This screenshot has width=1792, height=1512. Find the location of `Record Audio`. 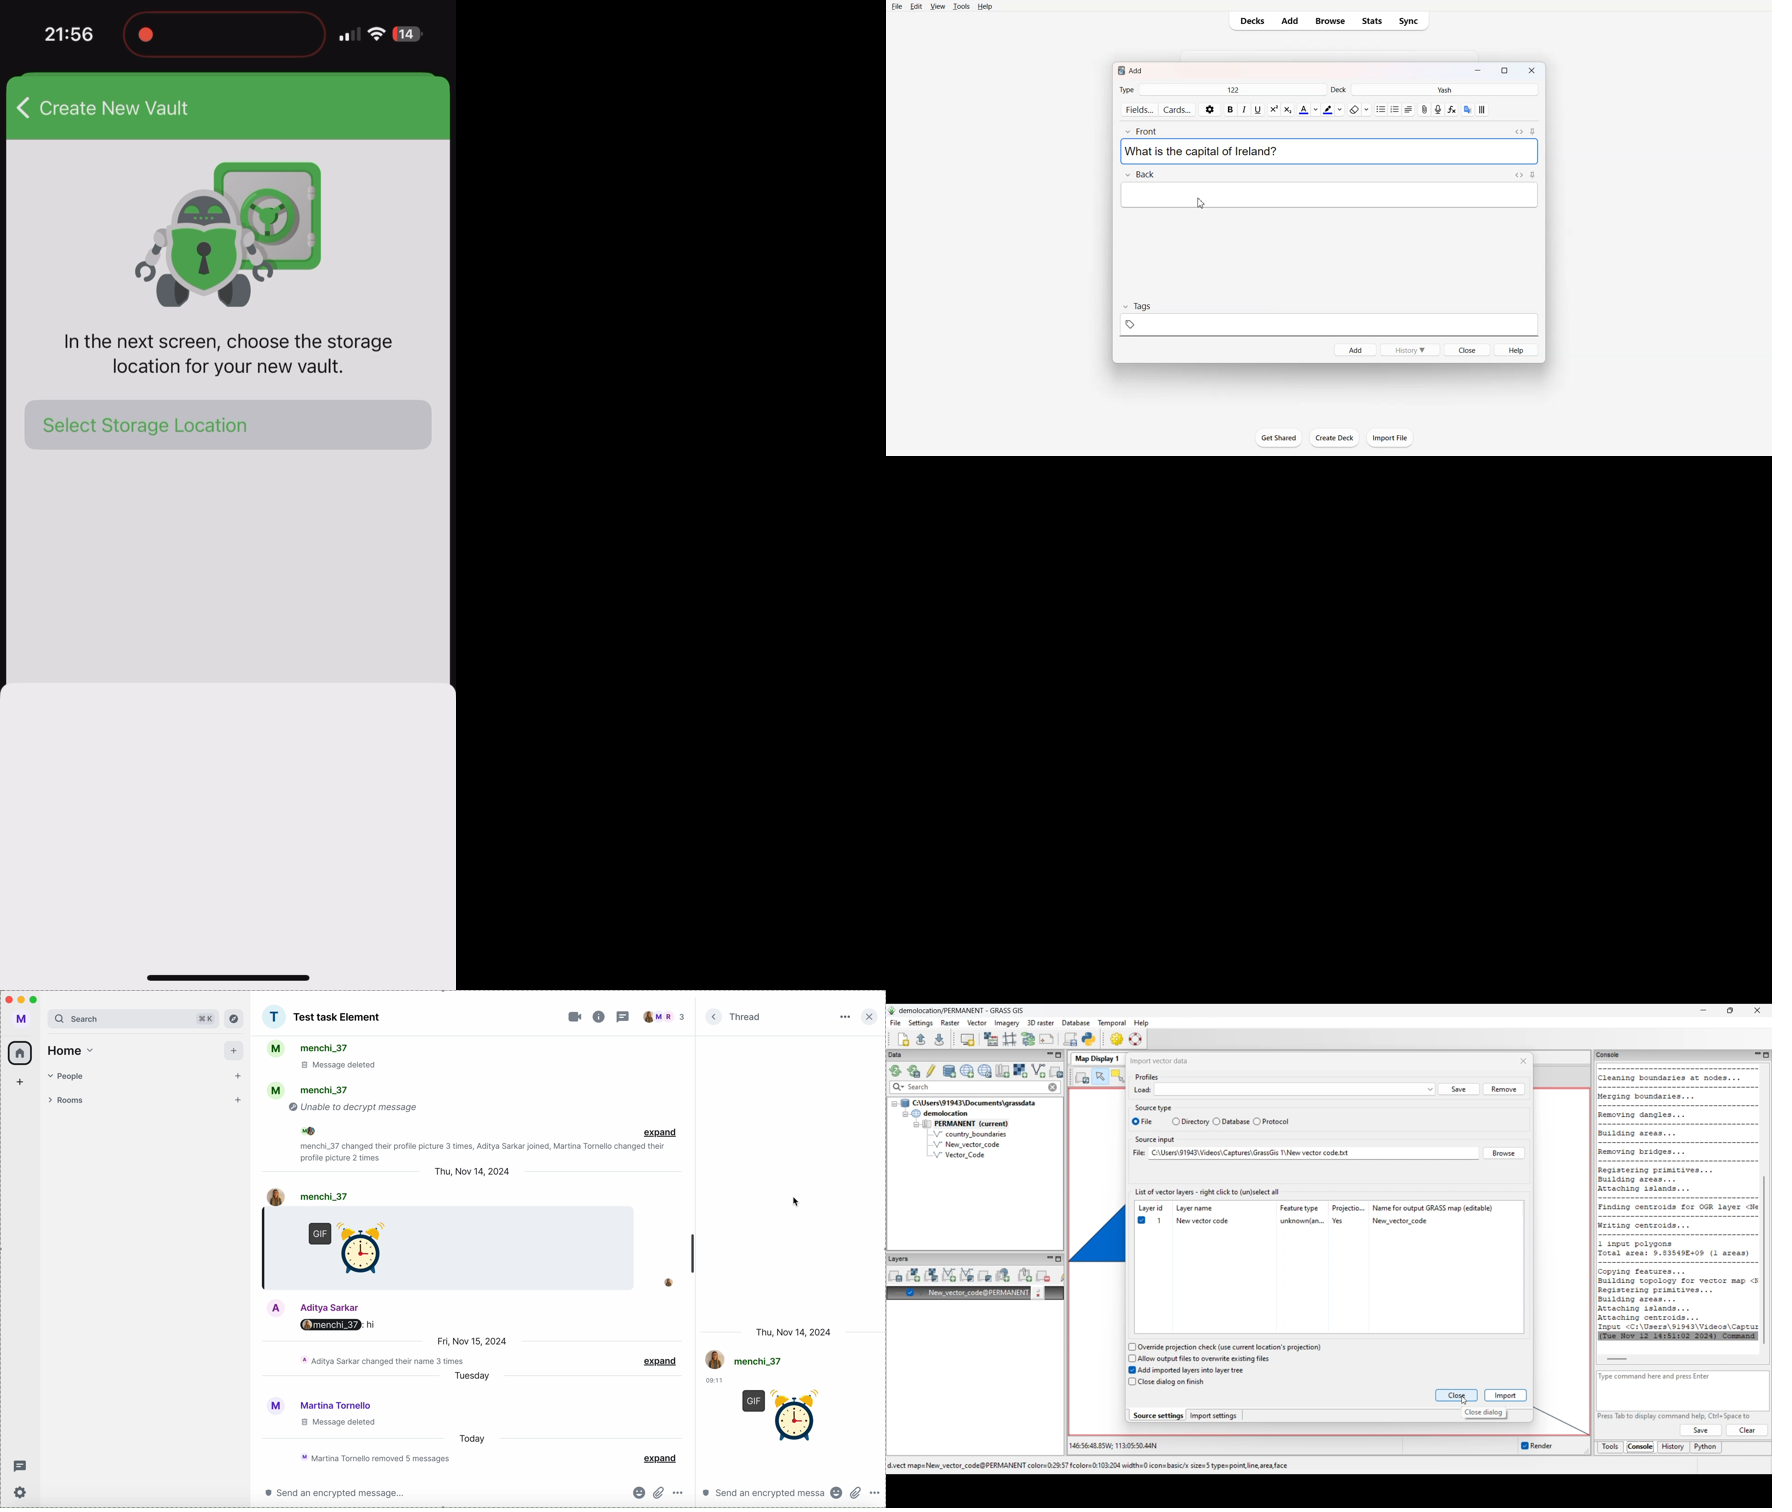

Record Audio is located at coordinates (1438, 110).